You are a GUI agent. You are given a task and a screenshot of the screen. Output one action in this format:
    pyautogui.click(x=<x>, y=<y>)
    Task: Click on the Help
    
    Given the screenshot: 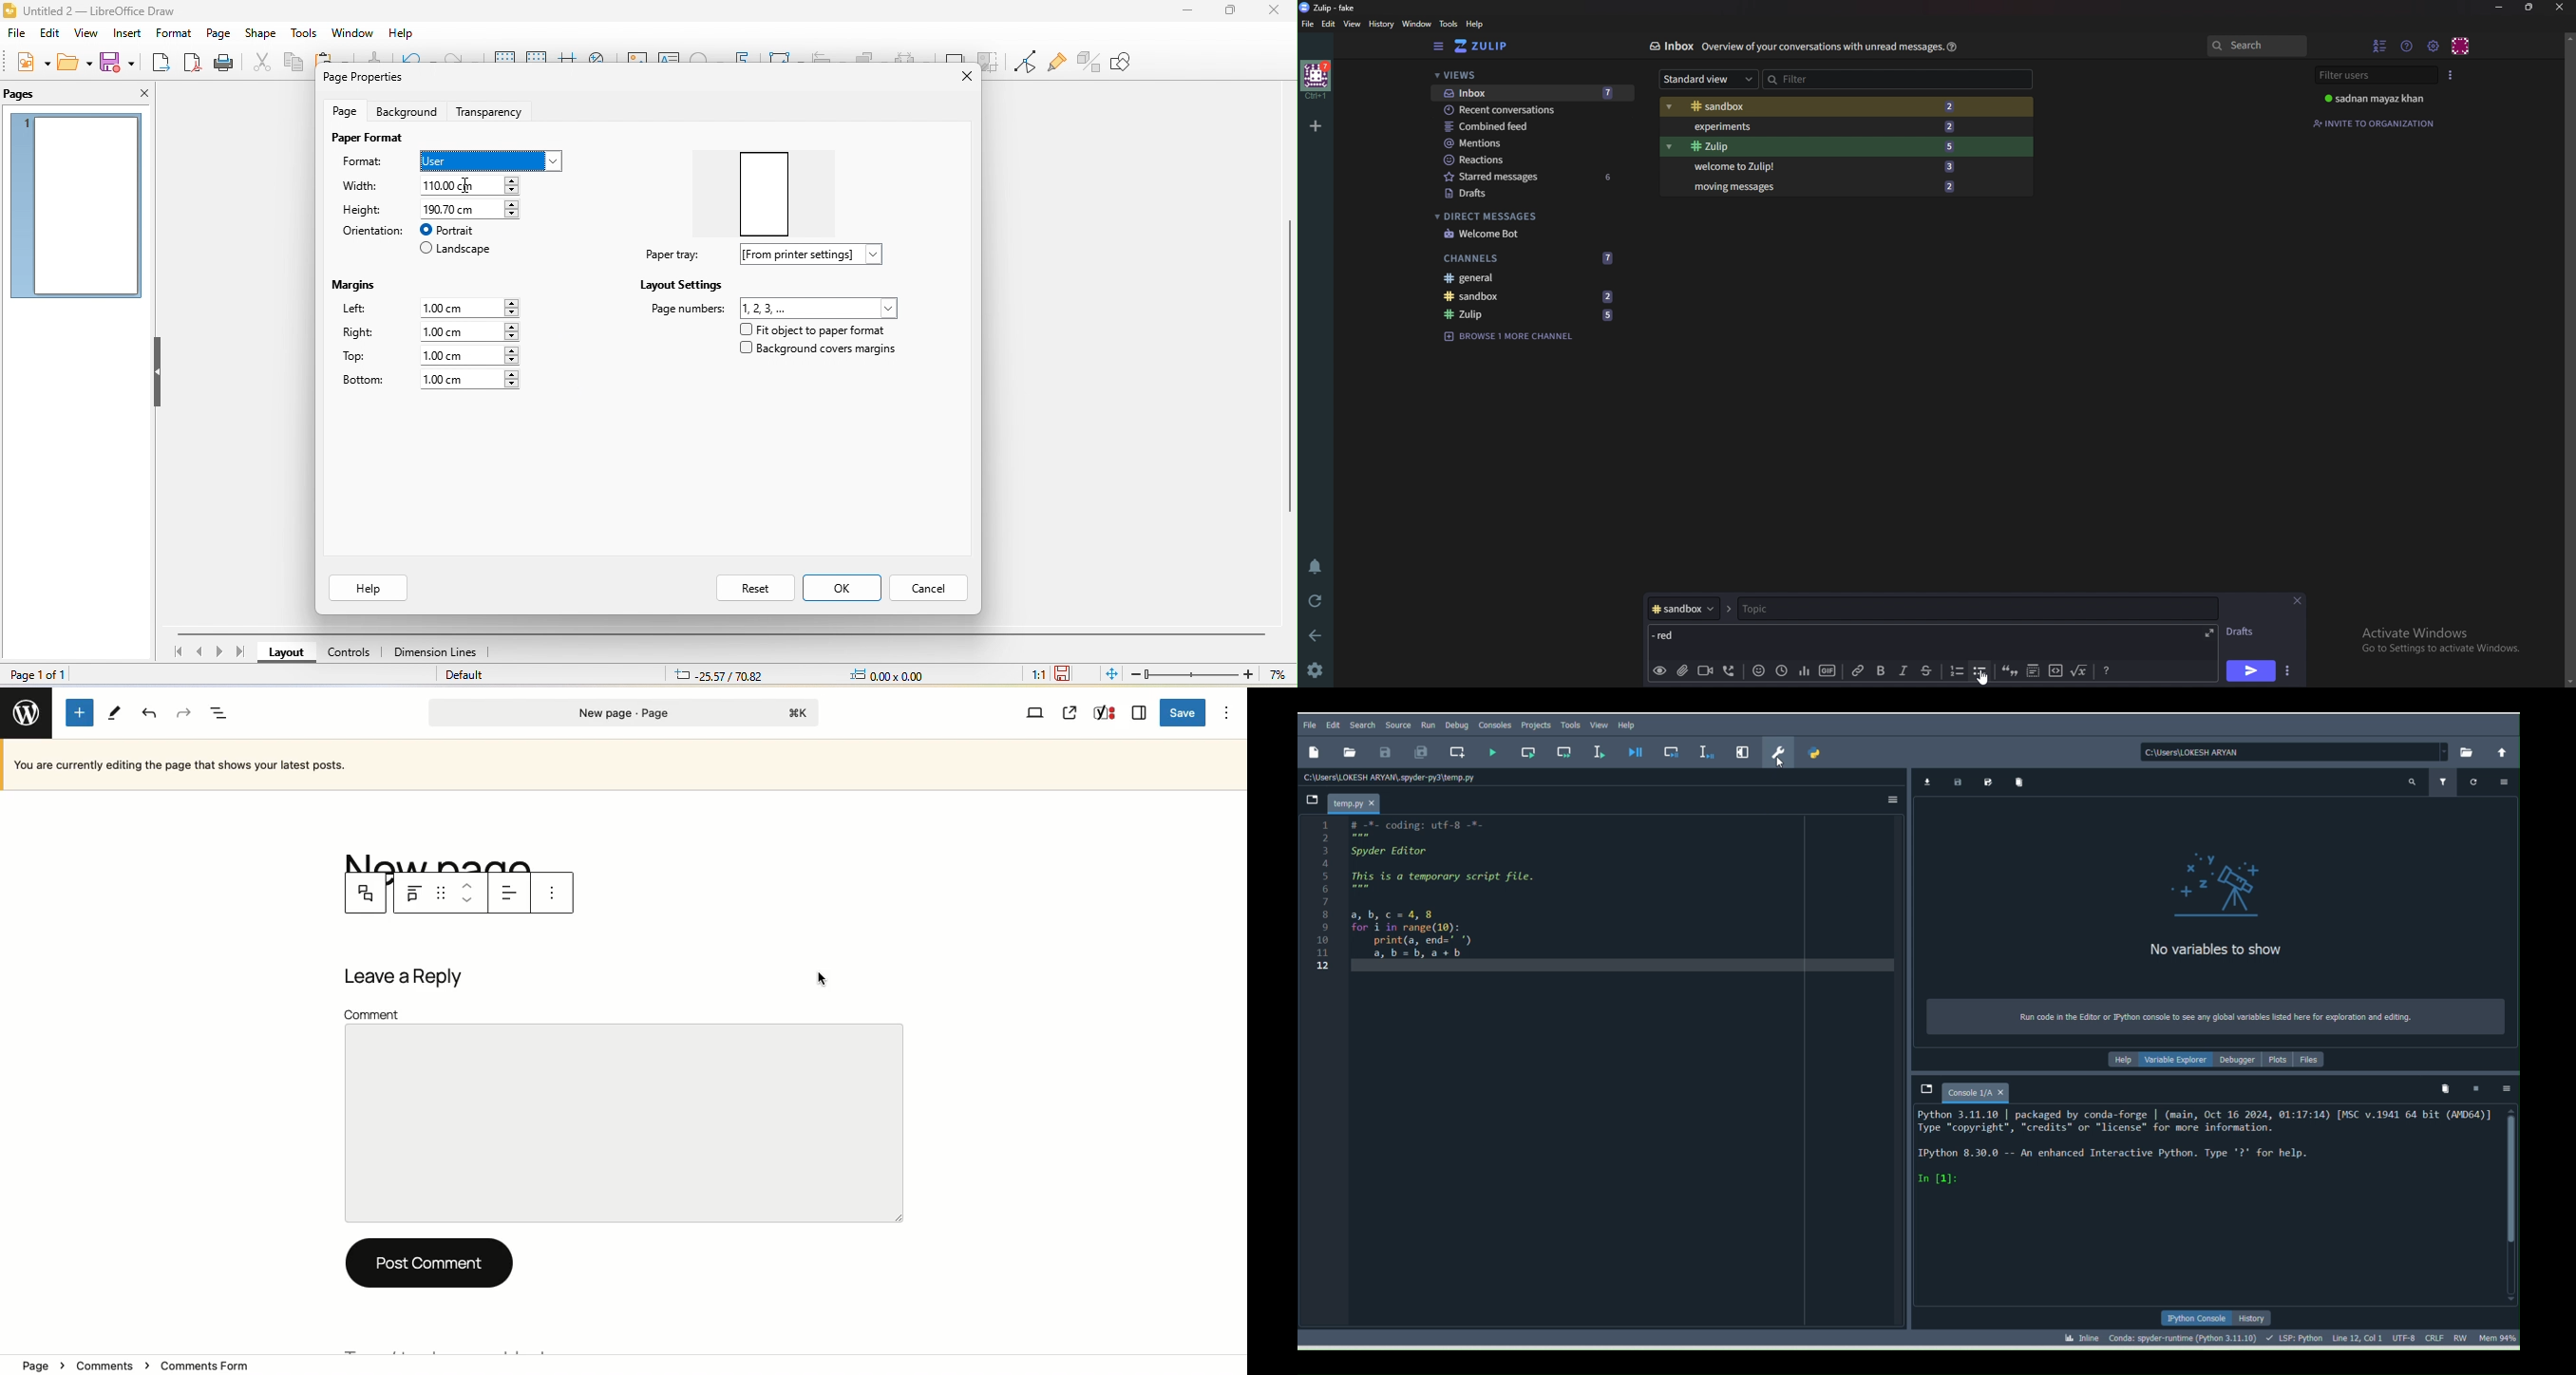 What is the action you would take?
    pyautogui.click(x=2121, y=1059)
    